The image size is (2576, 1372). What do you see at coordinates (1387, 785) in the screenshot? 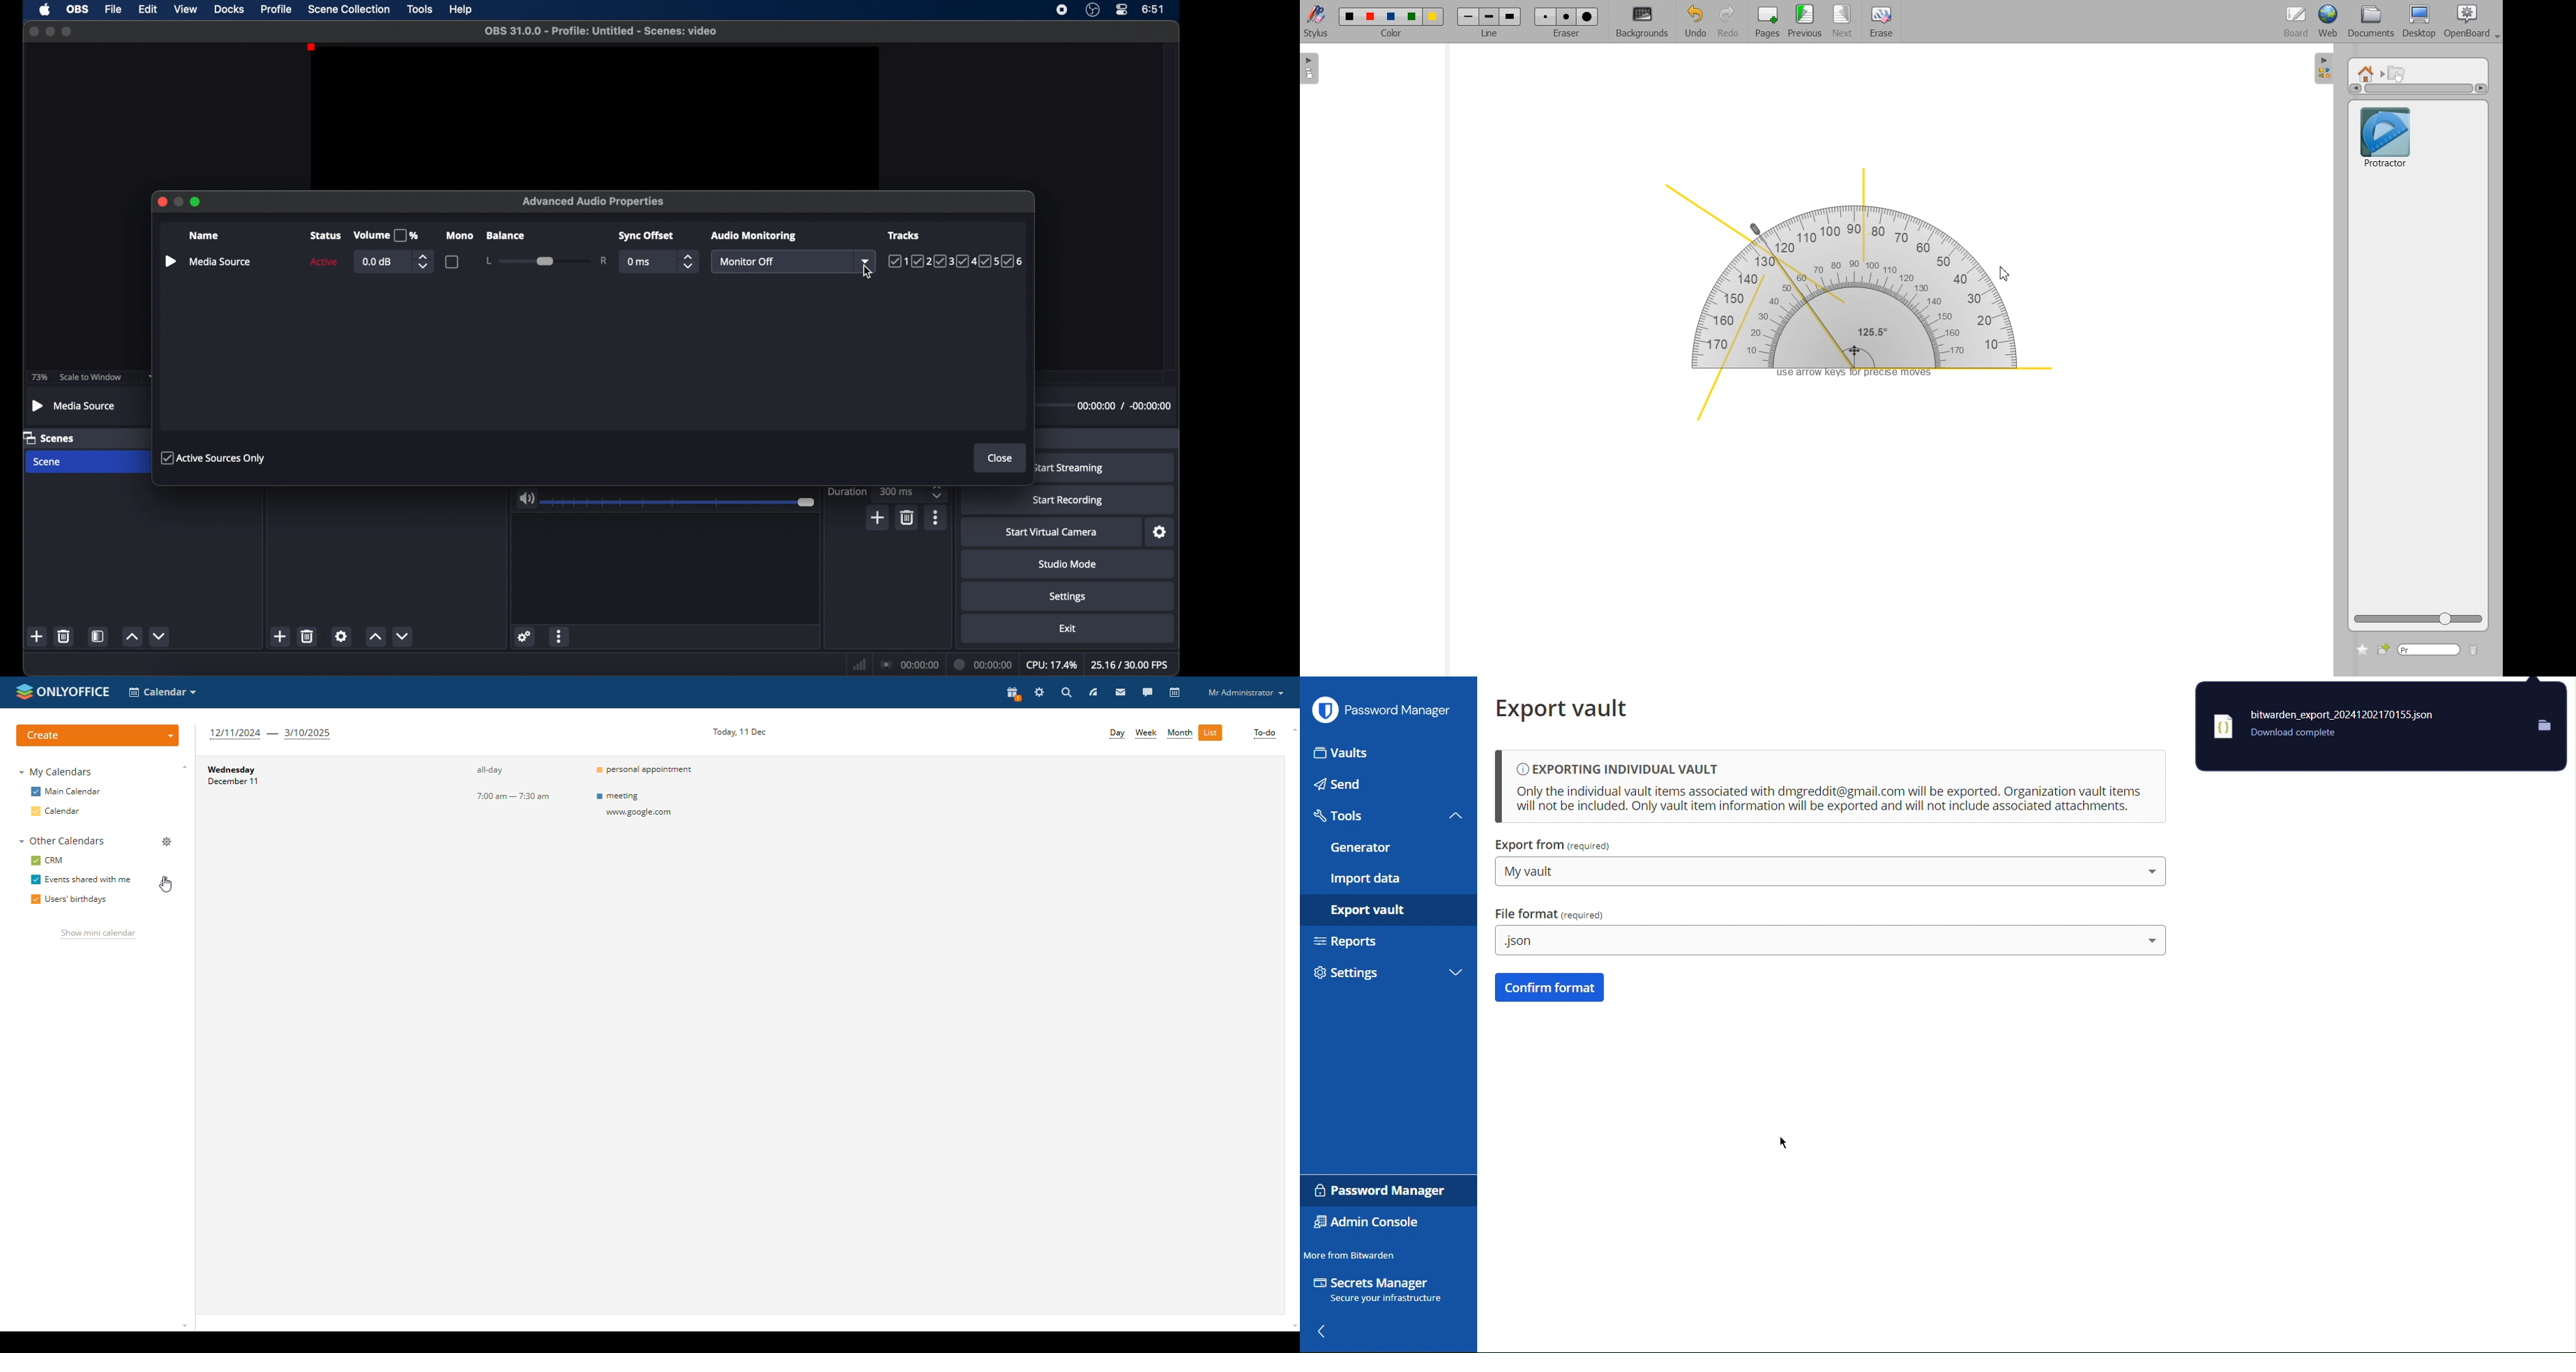
I see `Send` at bounding box center [1387, 785].